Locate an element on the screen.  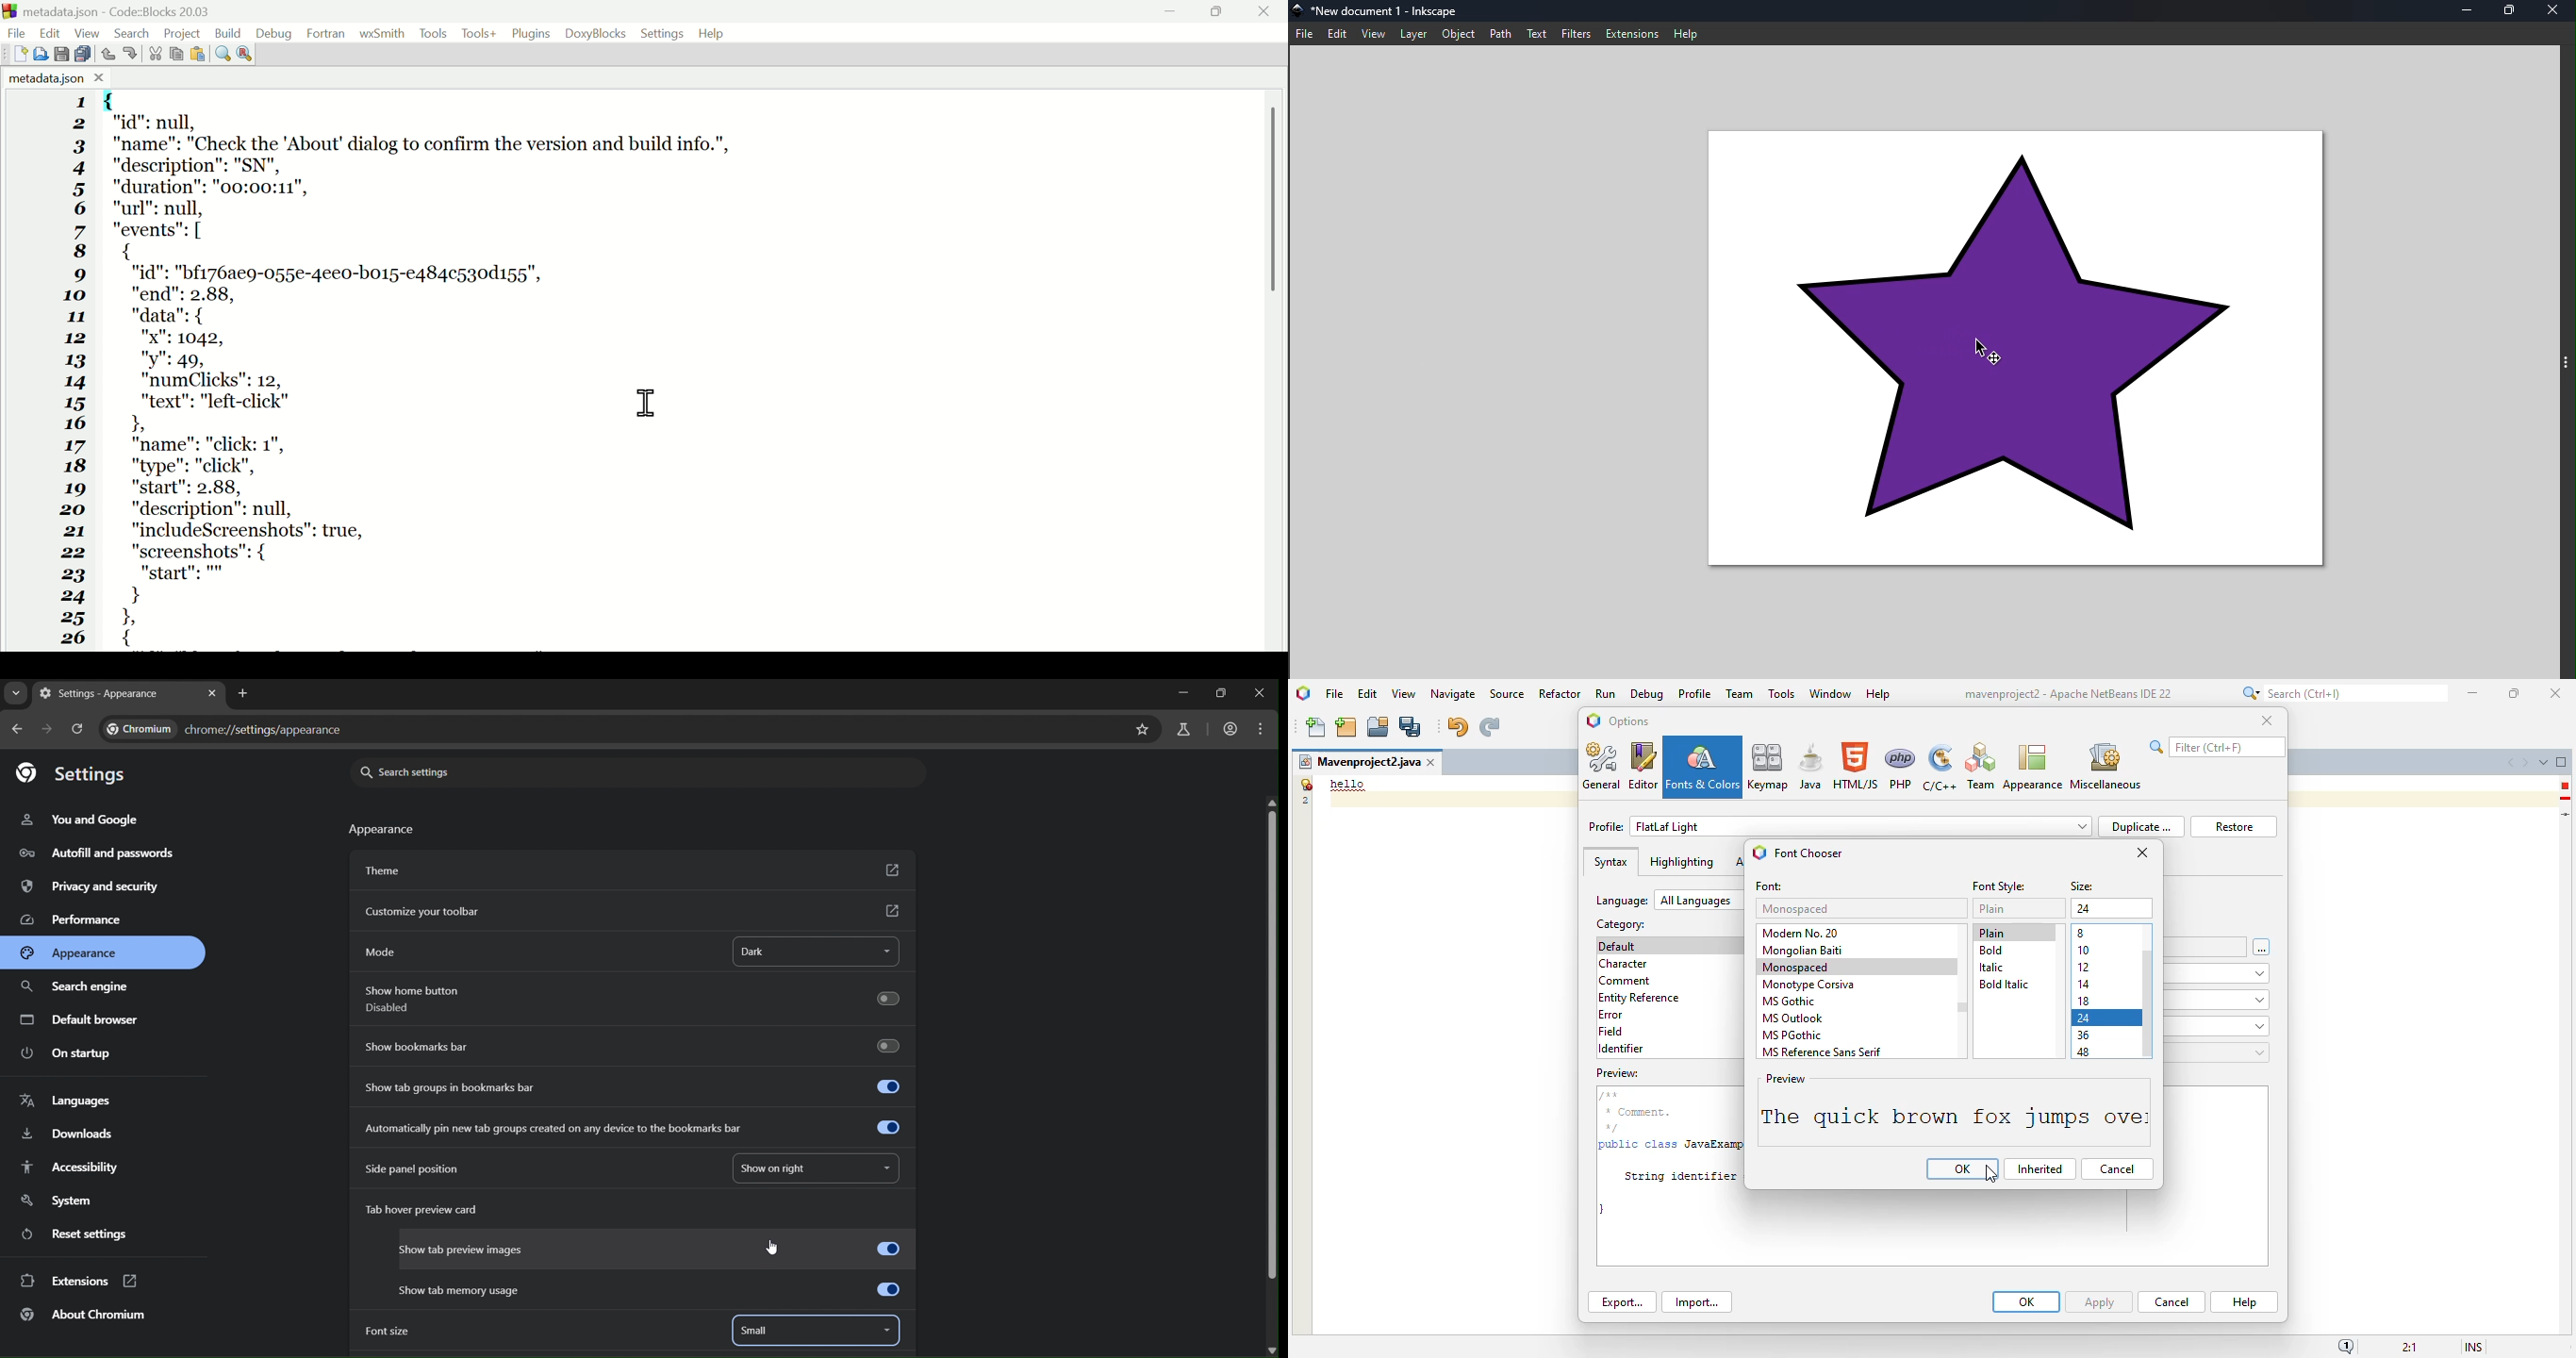
scrollbar is located at coordinates (1267, 1039).